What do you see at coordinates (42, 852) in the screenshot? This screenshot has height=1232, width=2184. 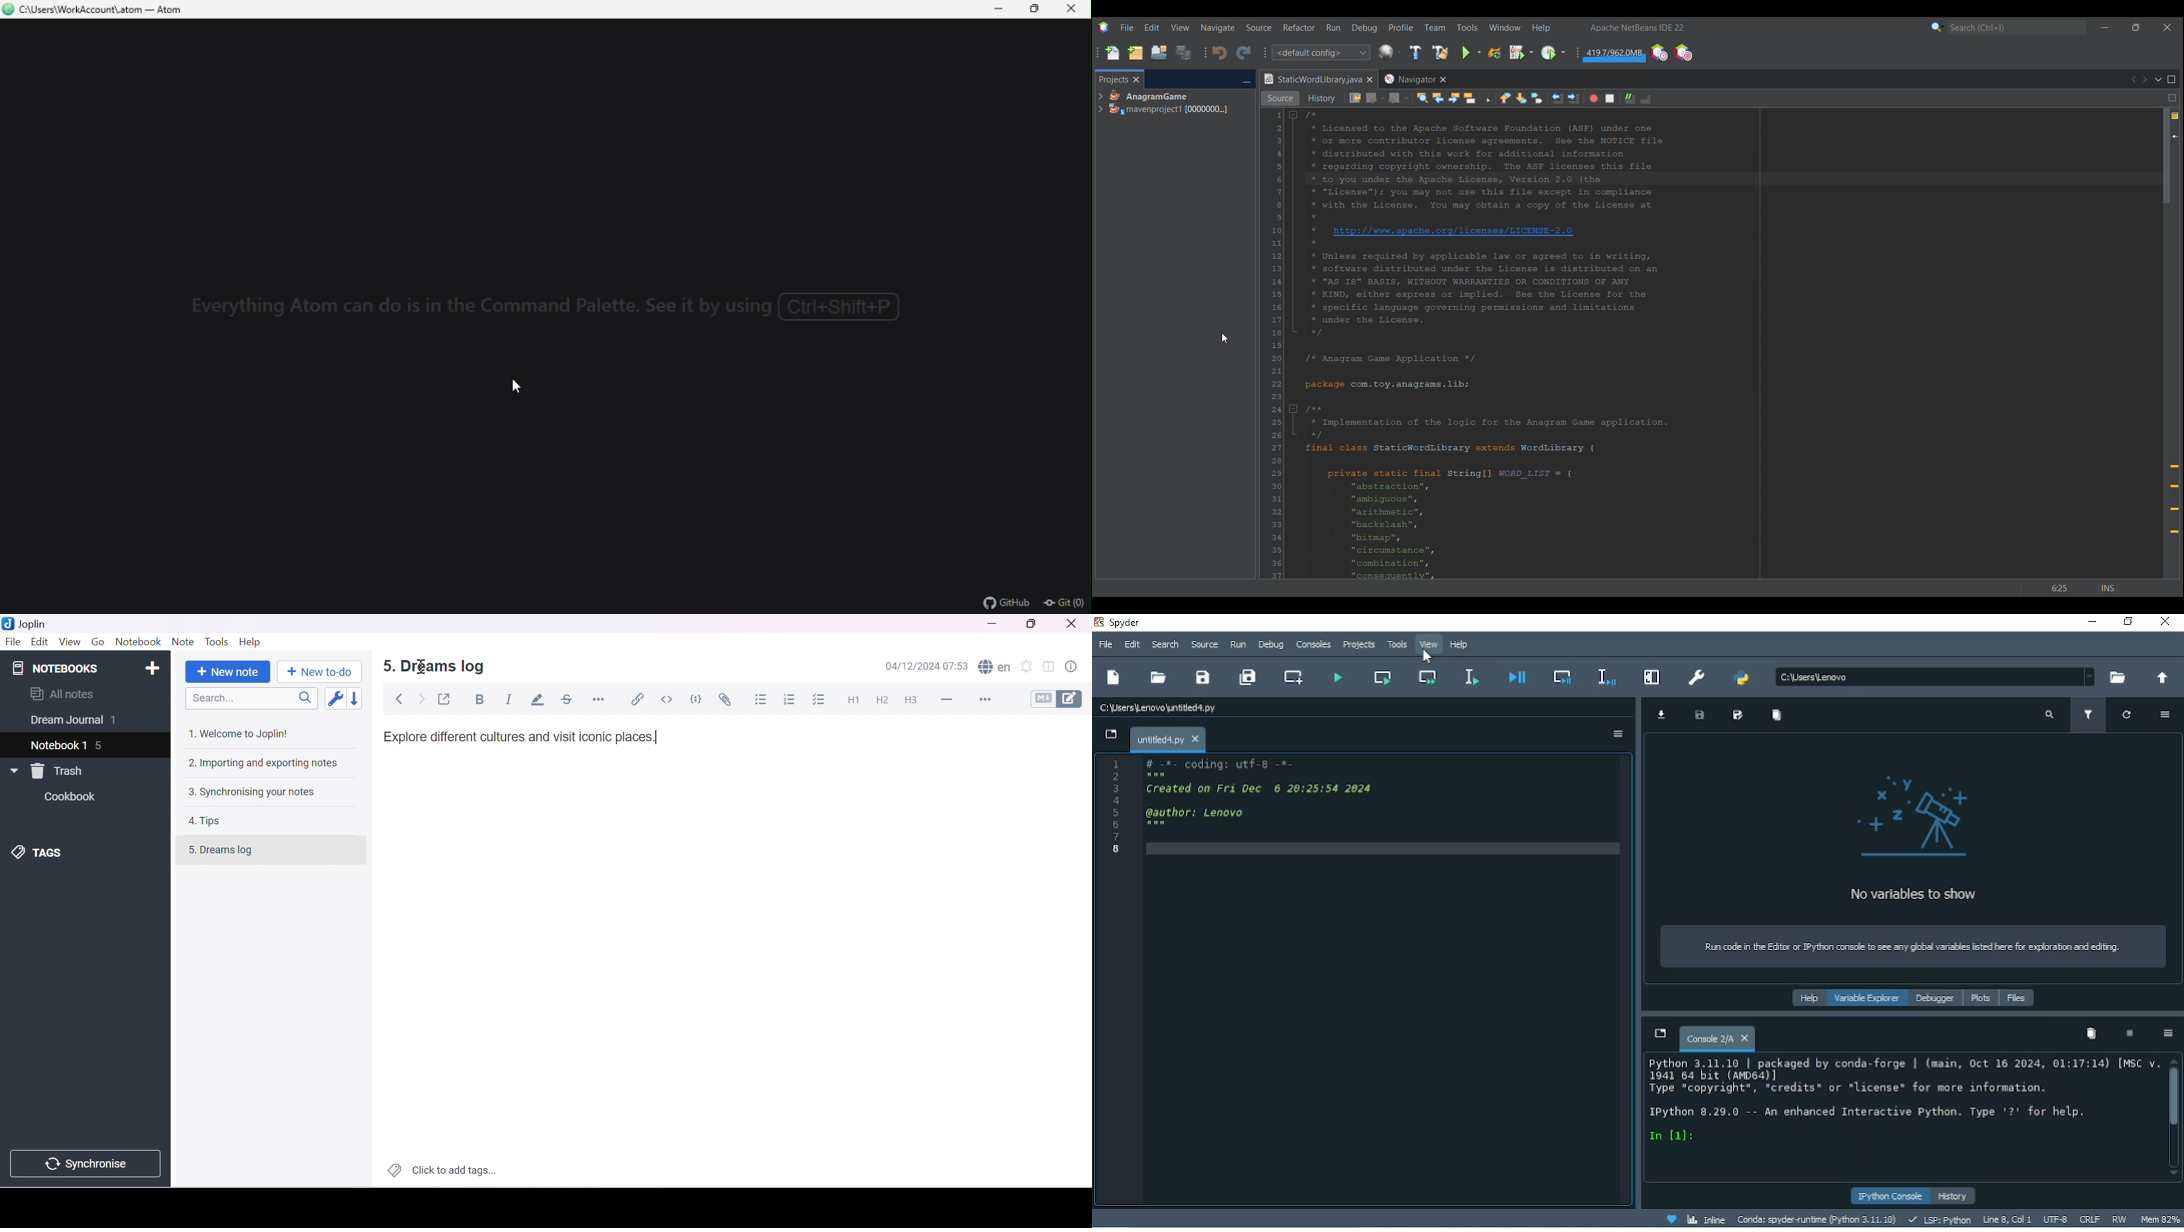 I see `TAGS` at bounding box center [42, 852].